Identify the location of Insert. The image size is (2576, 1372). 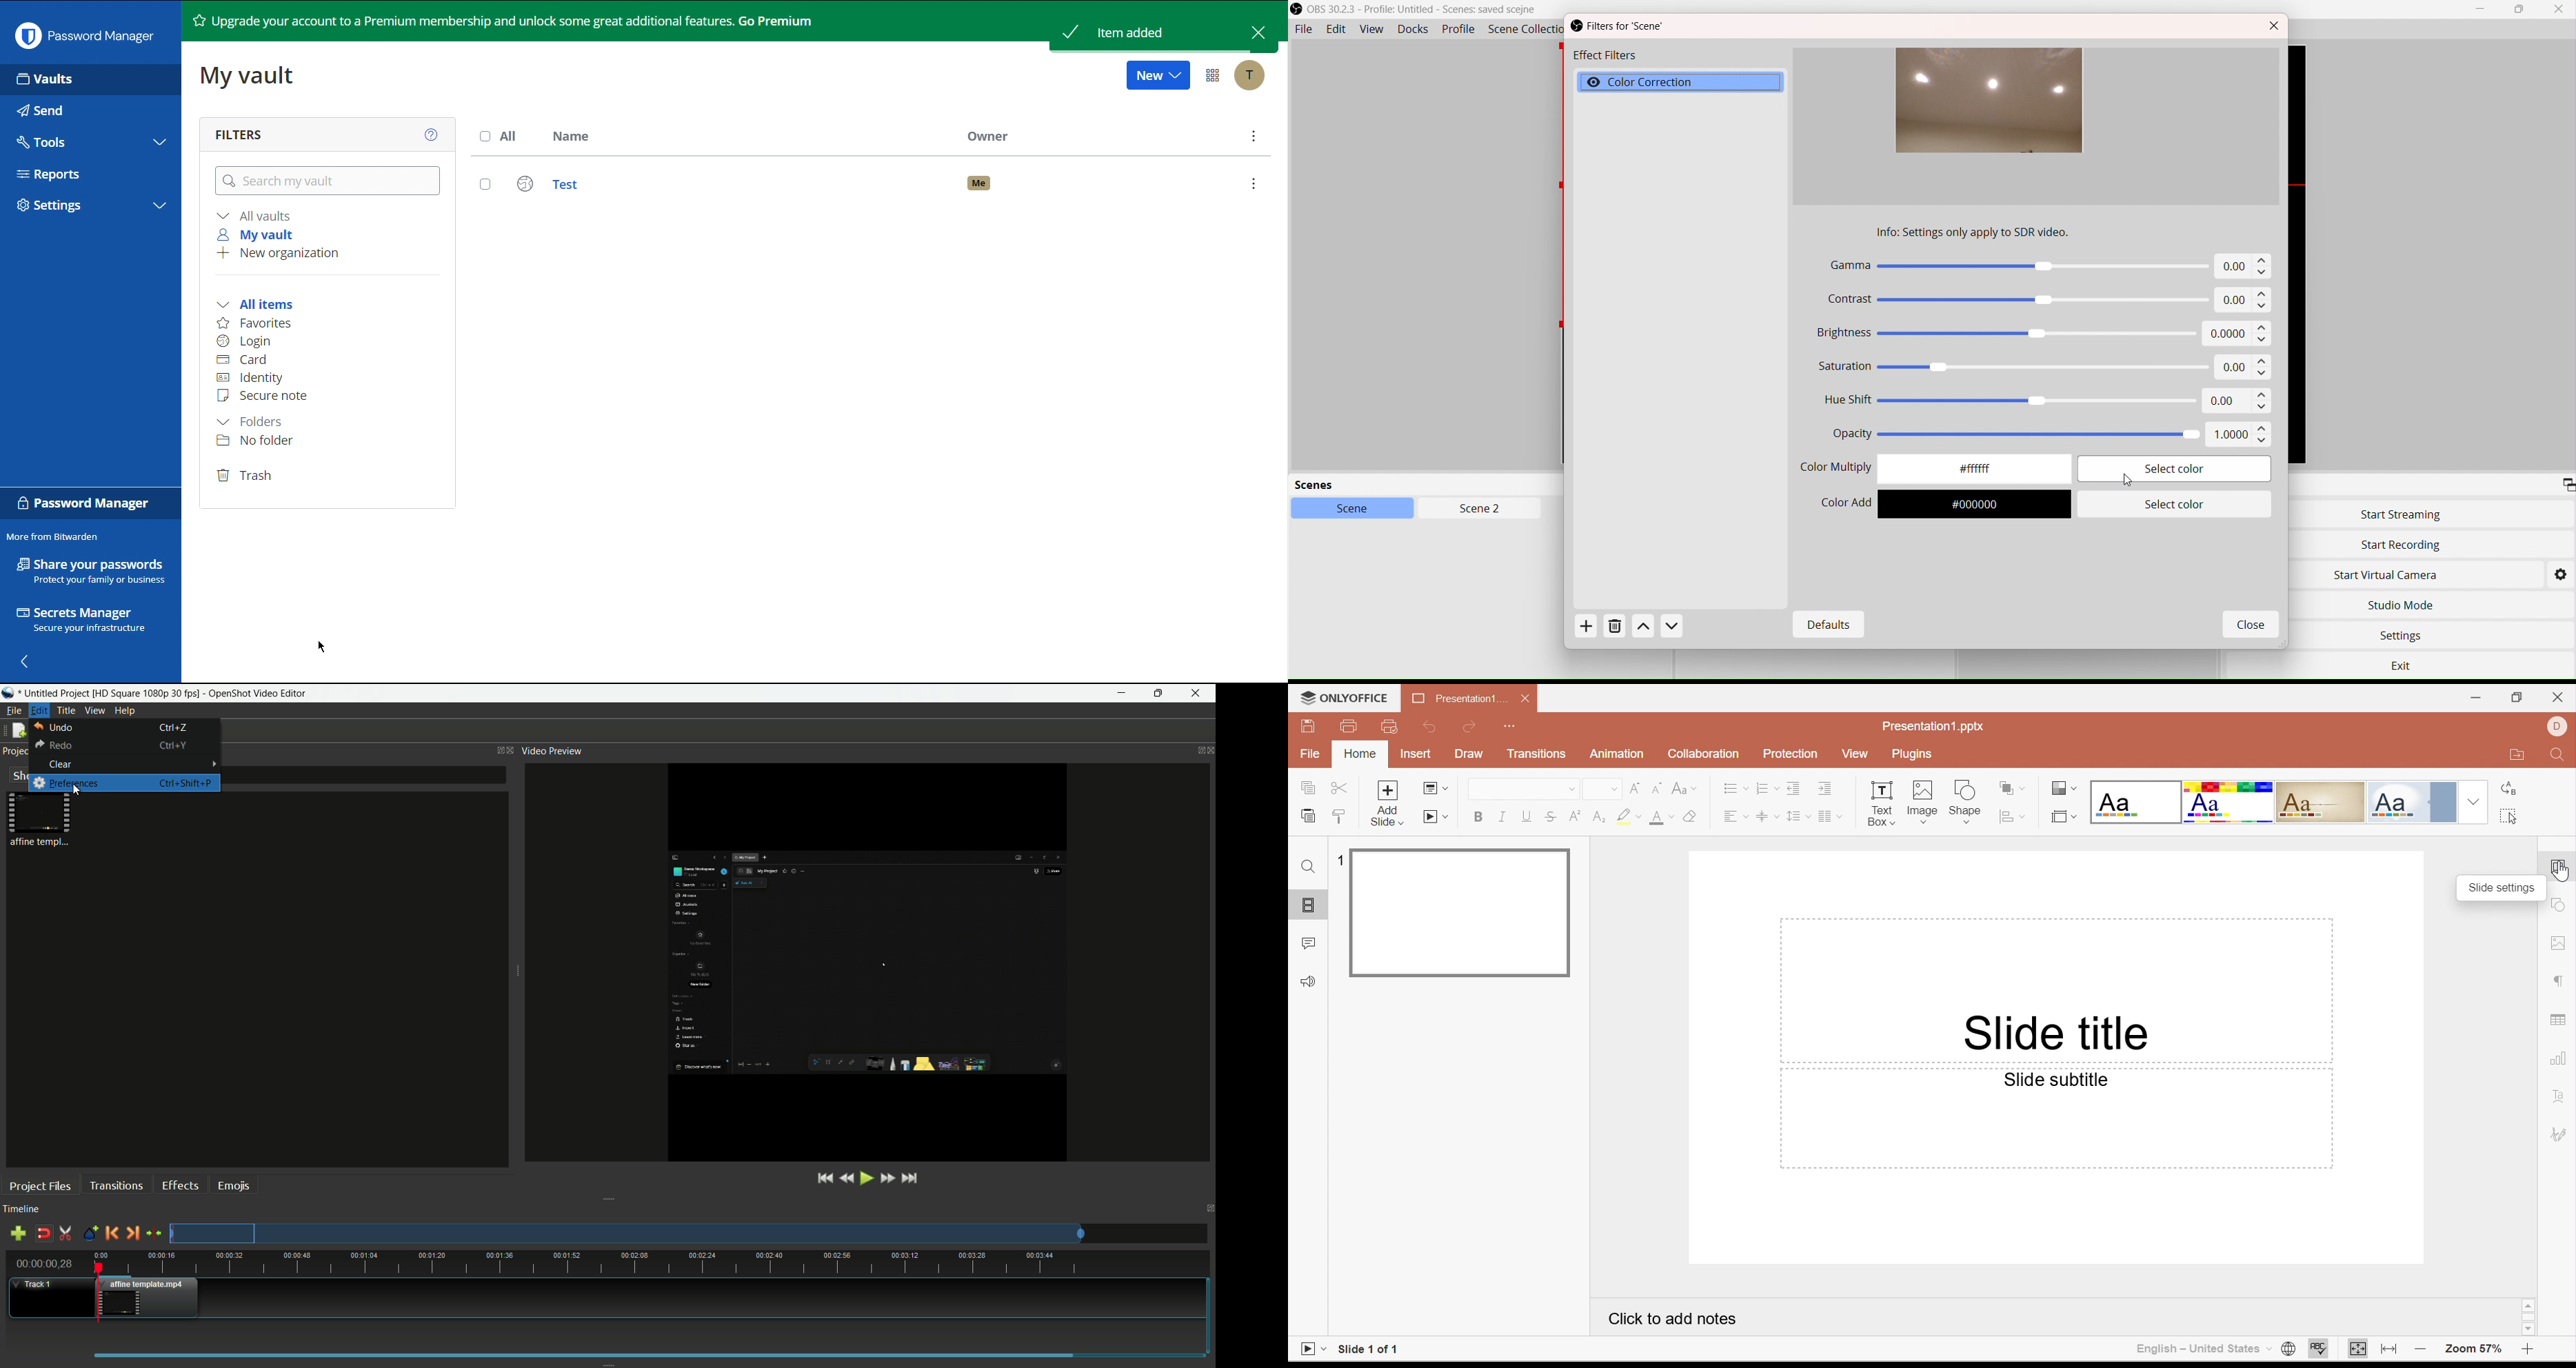
(1415, 755).